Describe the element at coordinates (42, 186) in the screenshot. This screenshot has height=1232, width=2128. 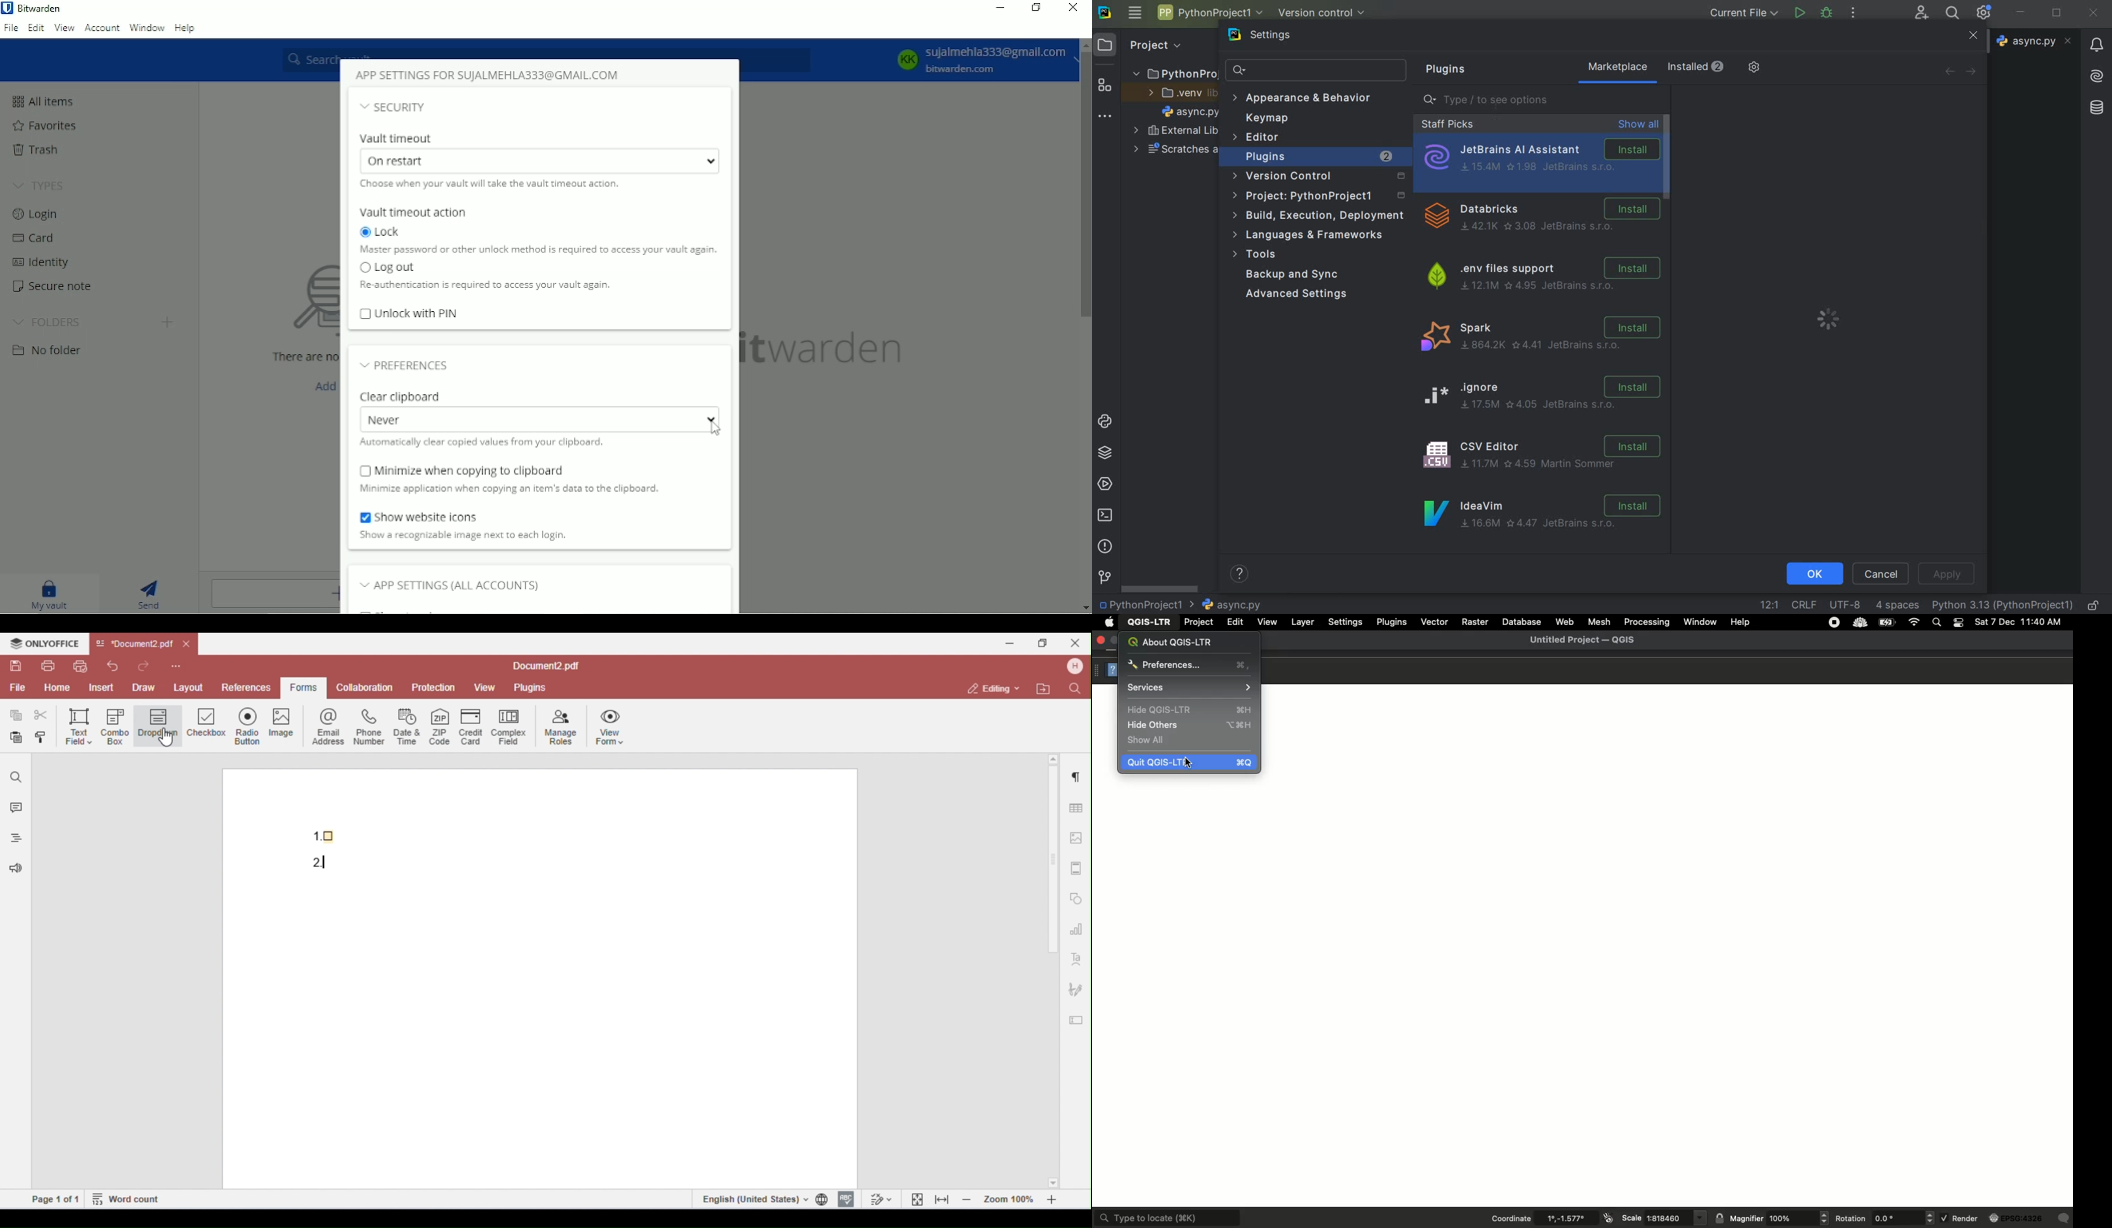
I see `Types` at that location.